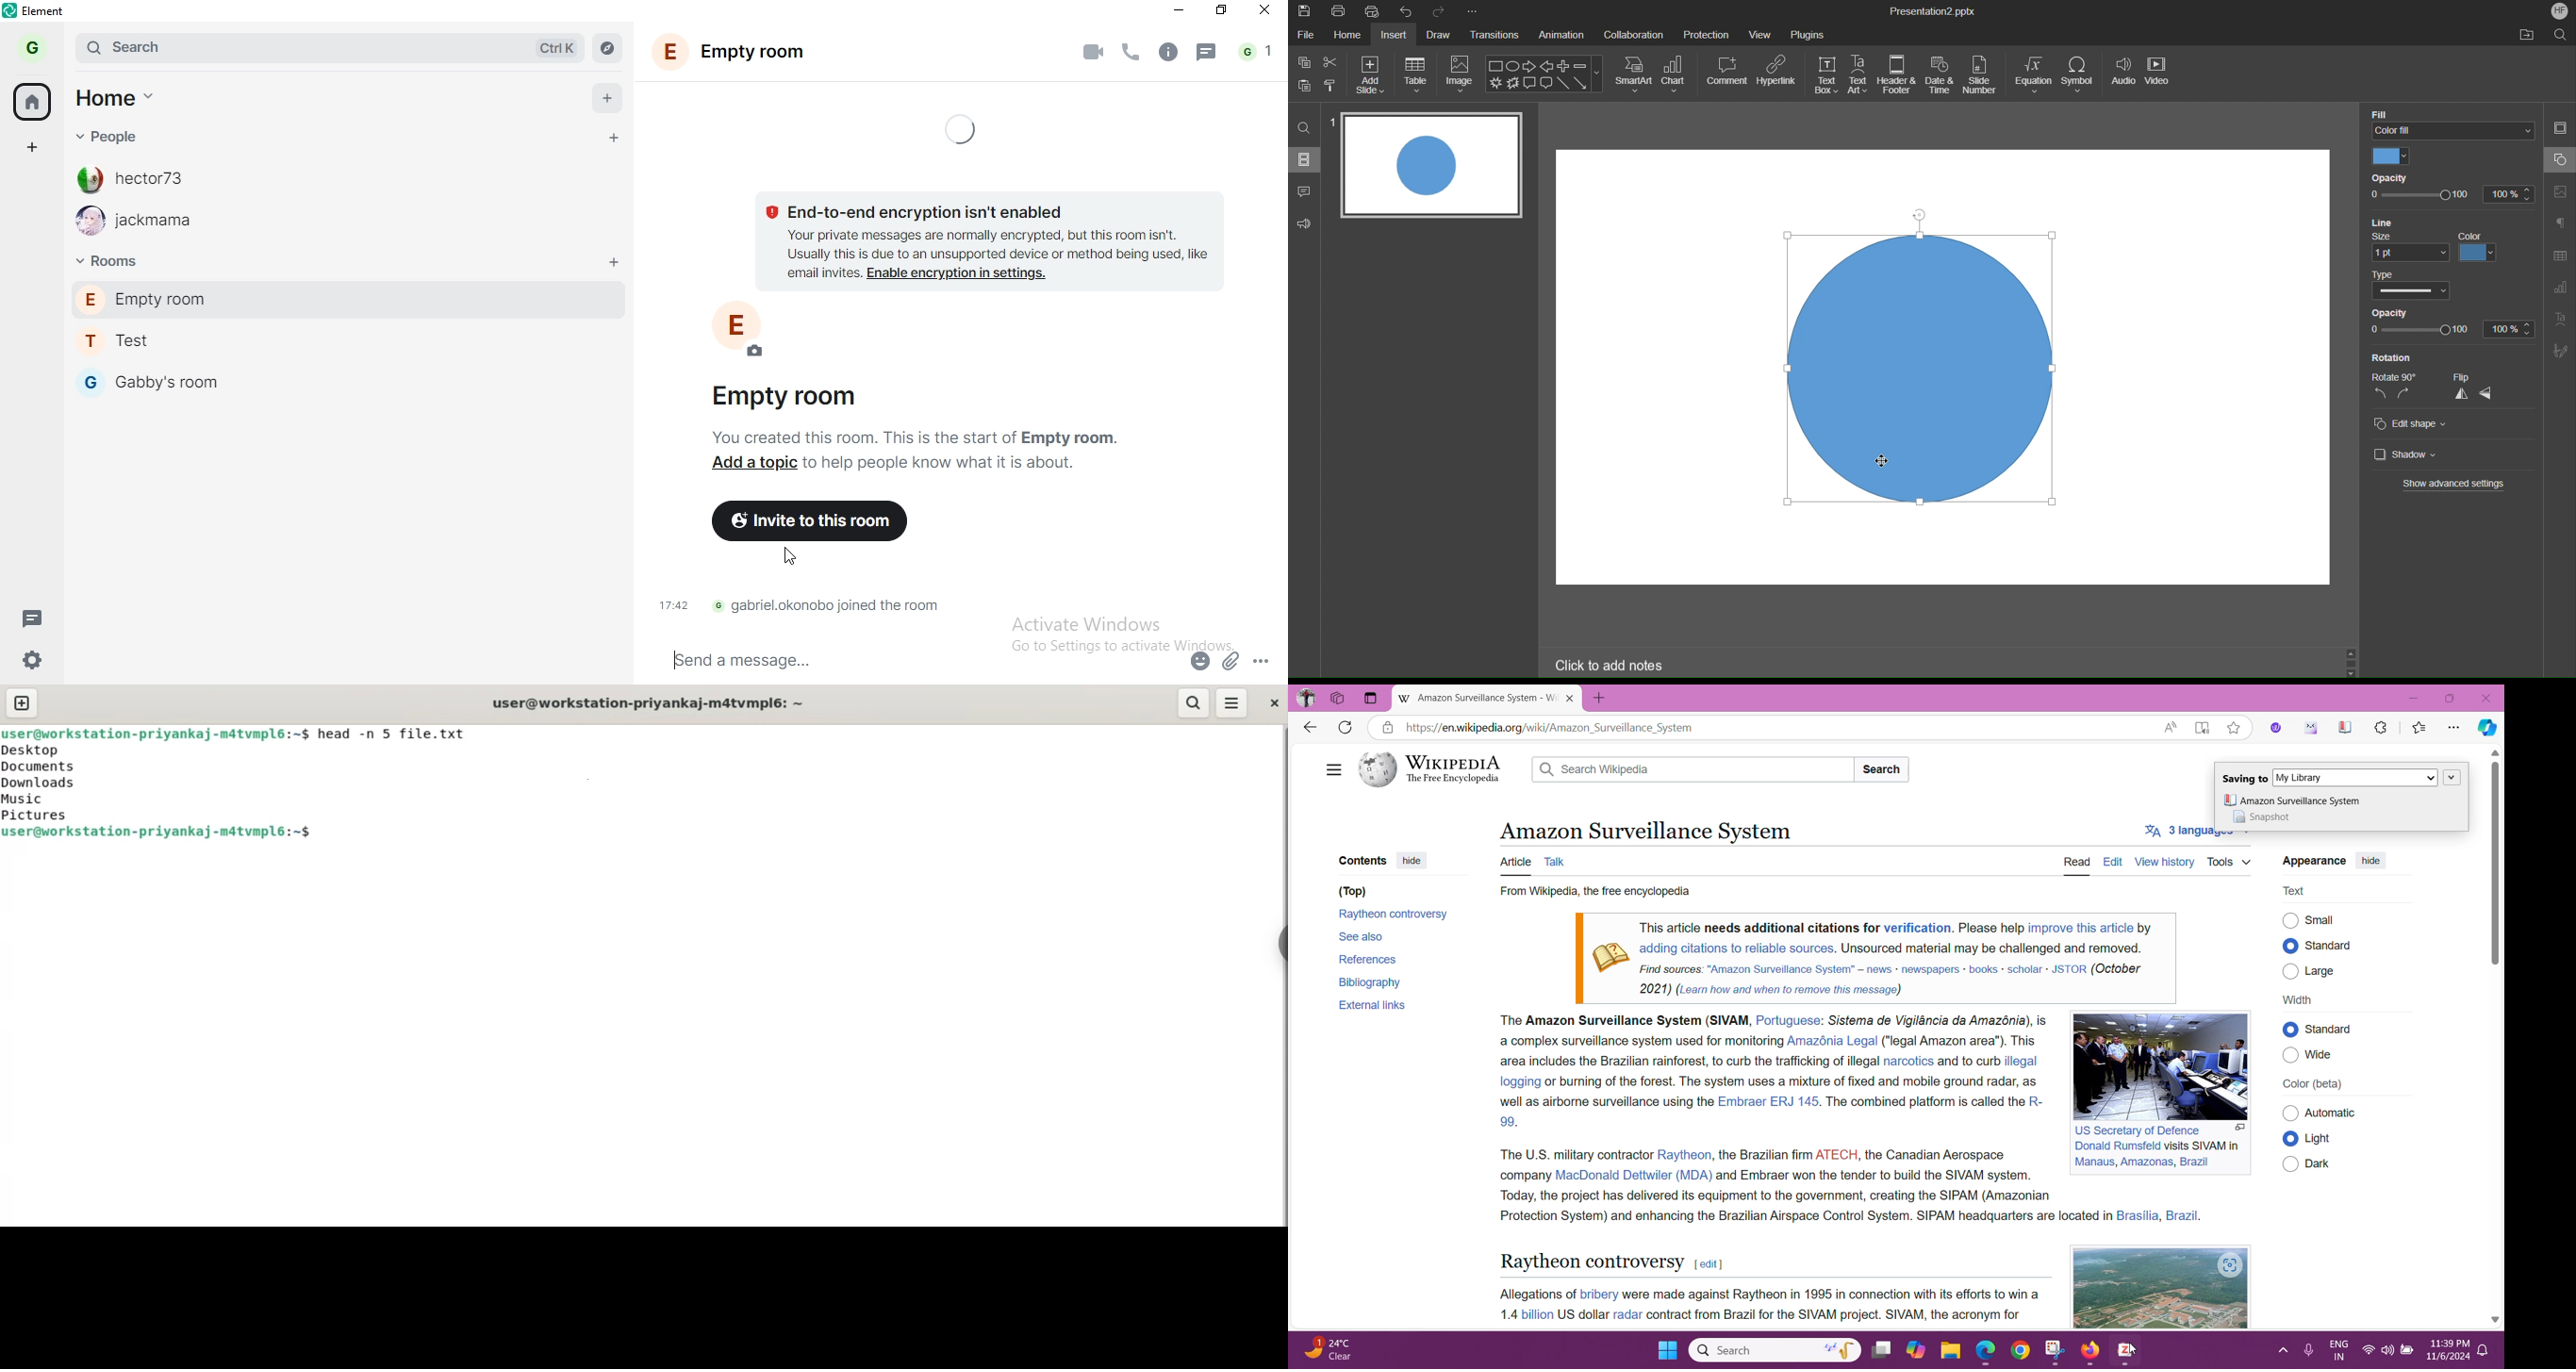 The image size is (2576, 1372). Describe the element at coordinates (2452, 698) in the screenshot. I see `Restore Down` at that location.